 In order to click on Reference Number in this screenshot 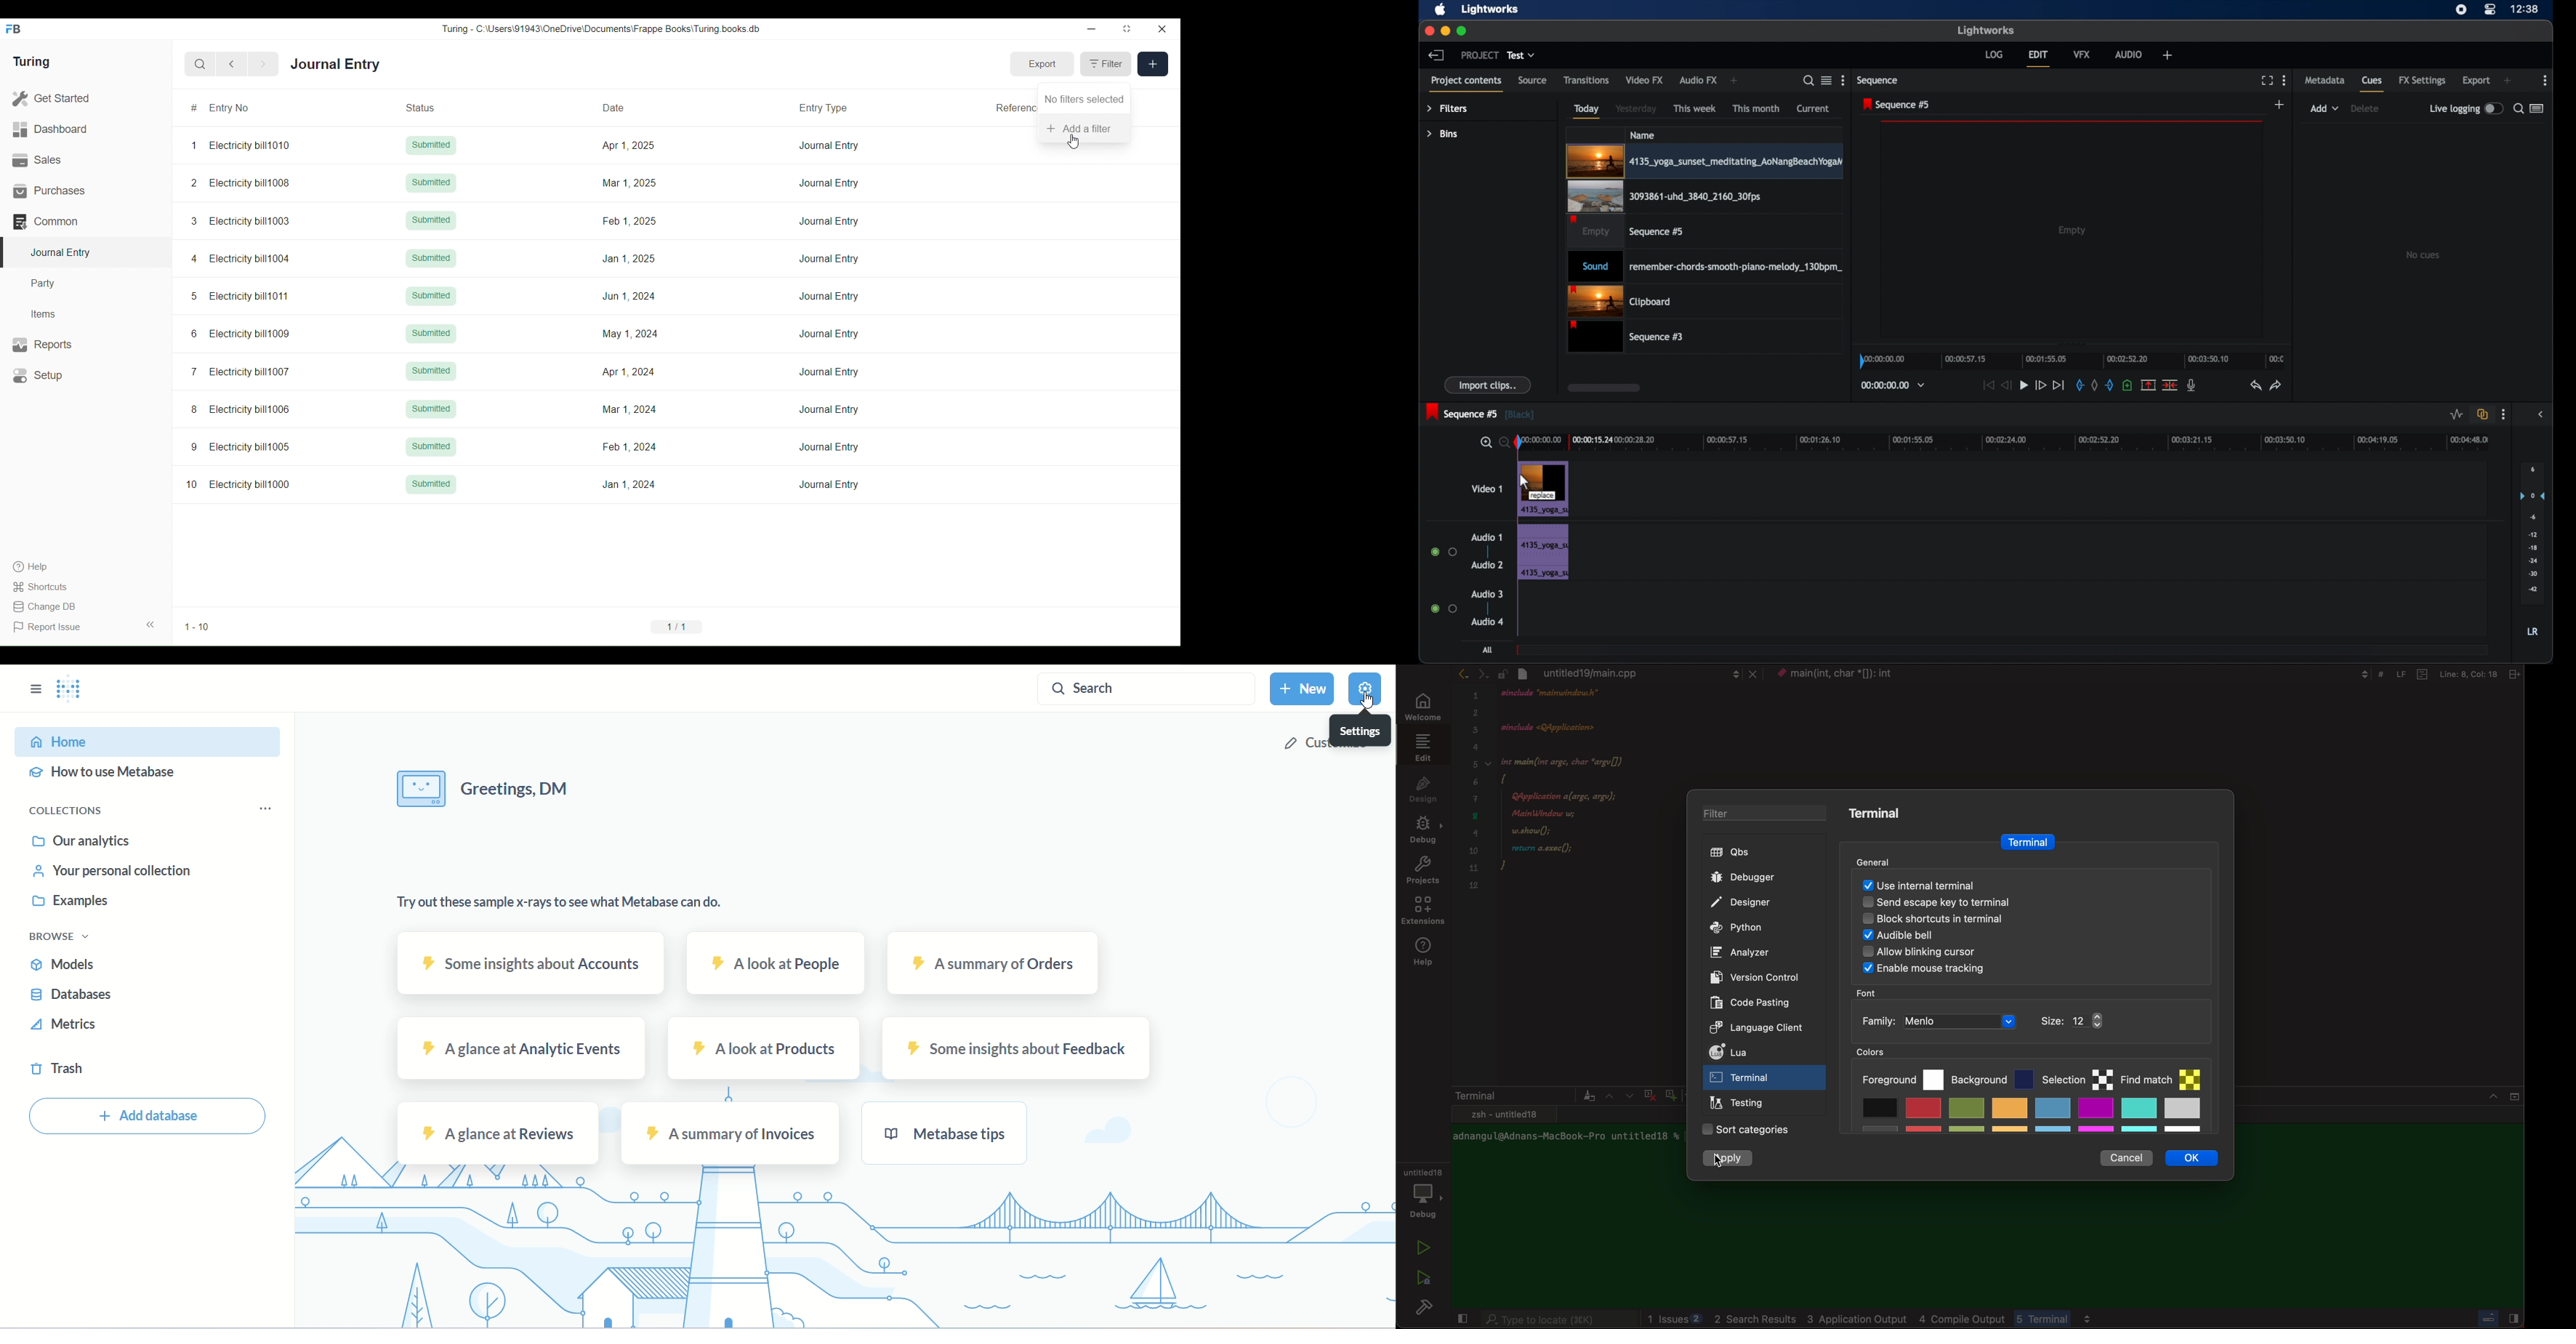, I will do `click(1016, 107)`.